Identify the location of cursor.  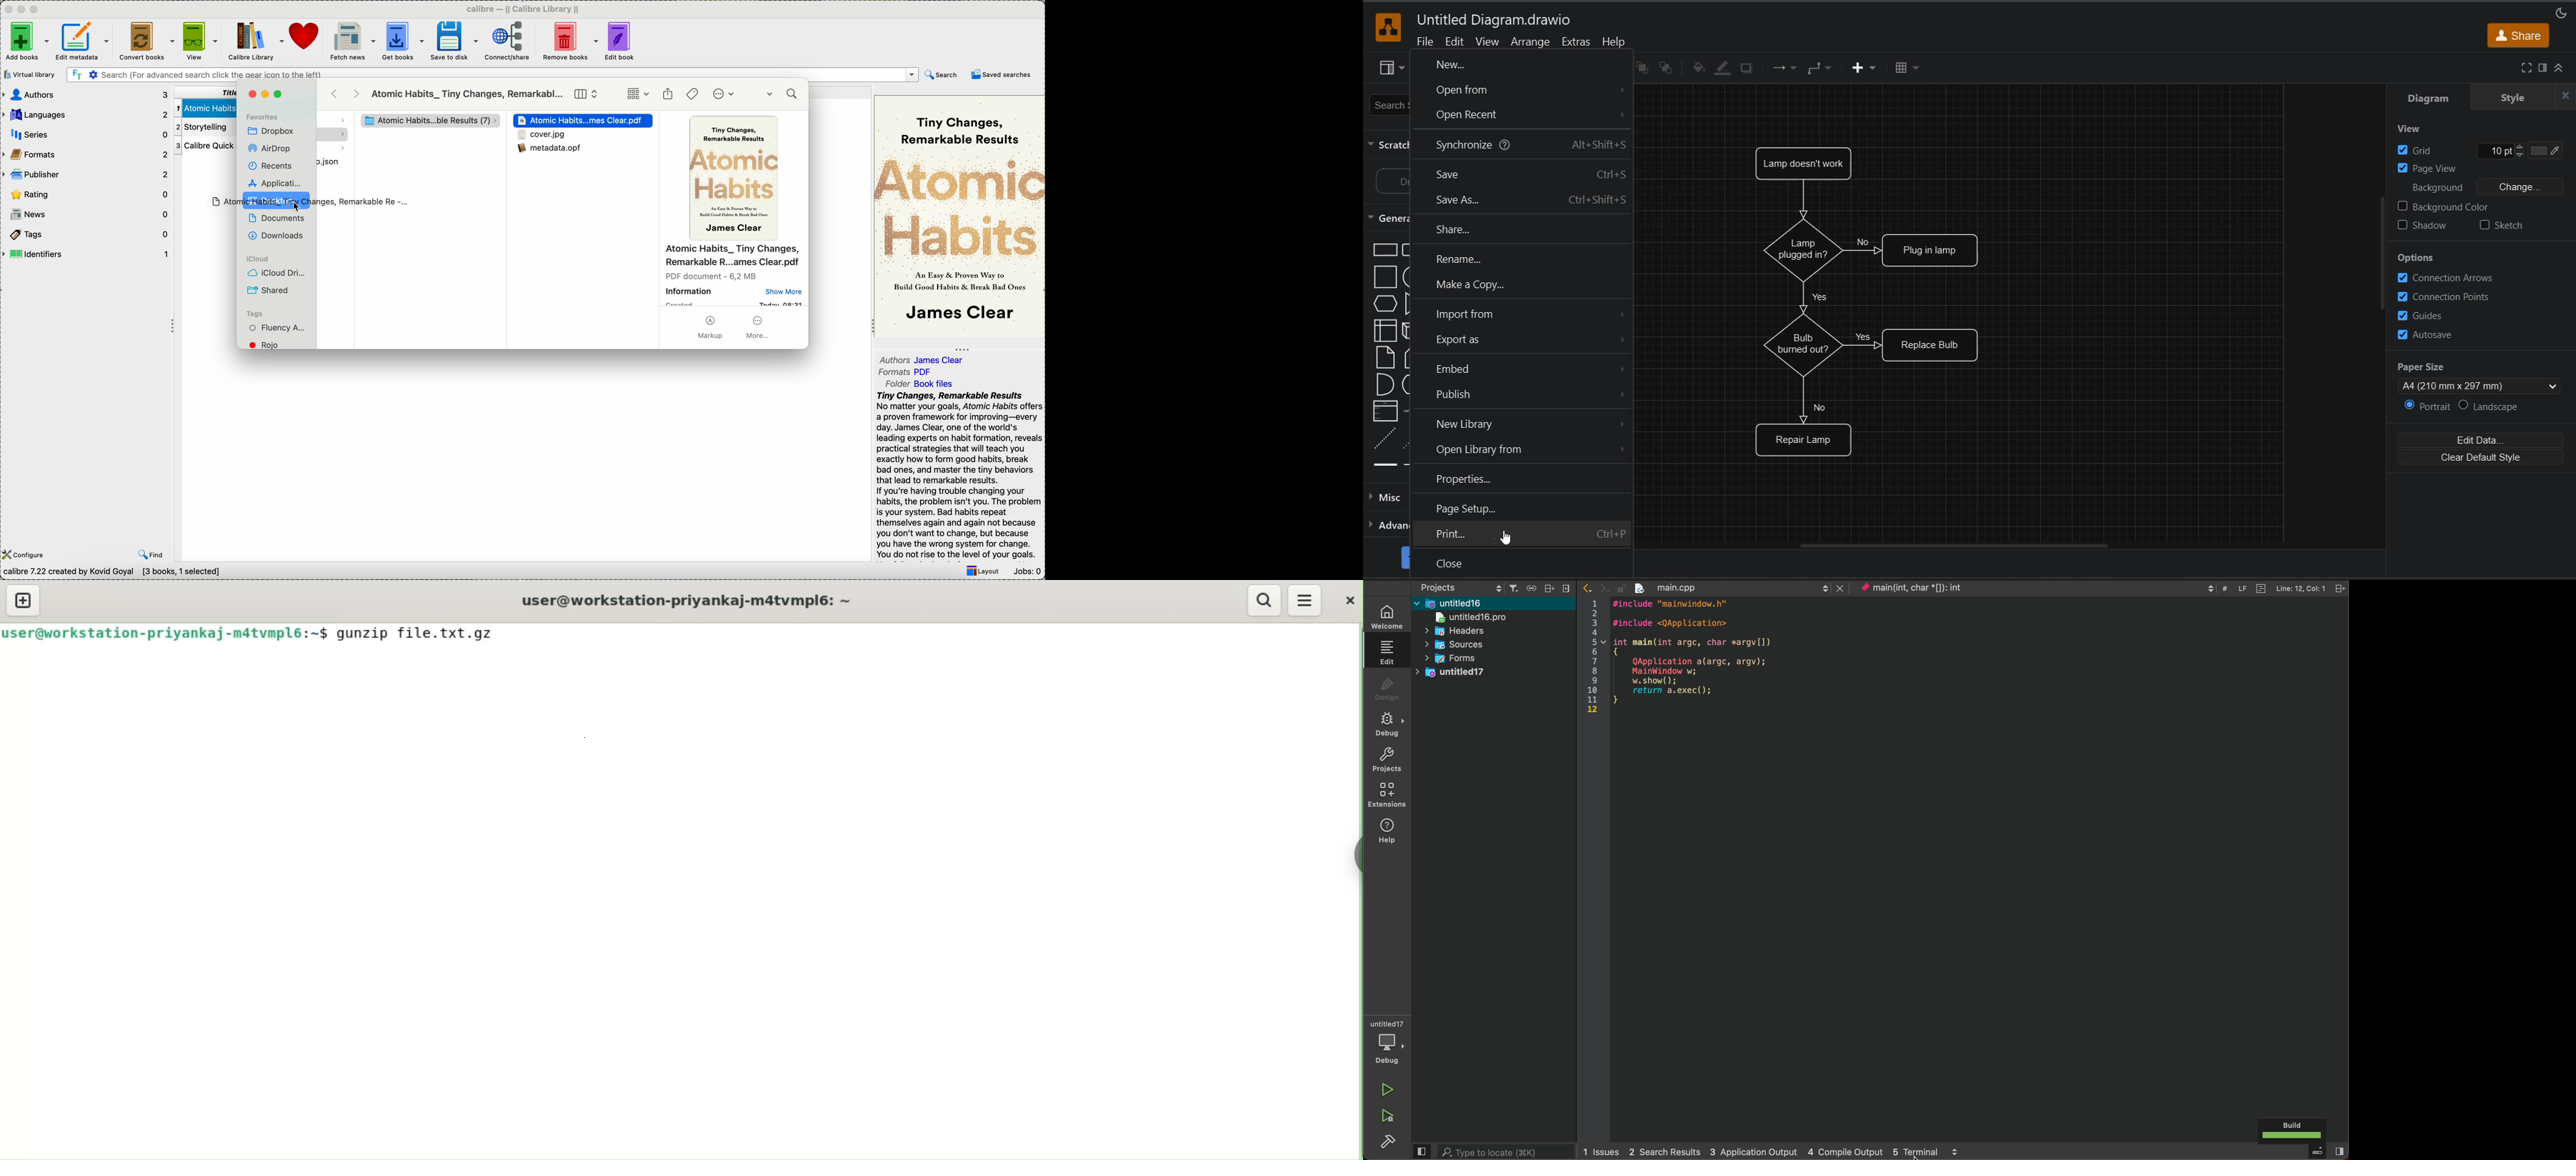
(299, 207).